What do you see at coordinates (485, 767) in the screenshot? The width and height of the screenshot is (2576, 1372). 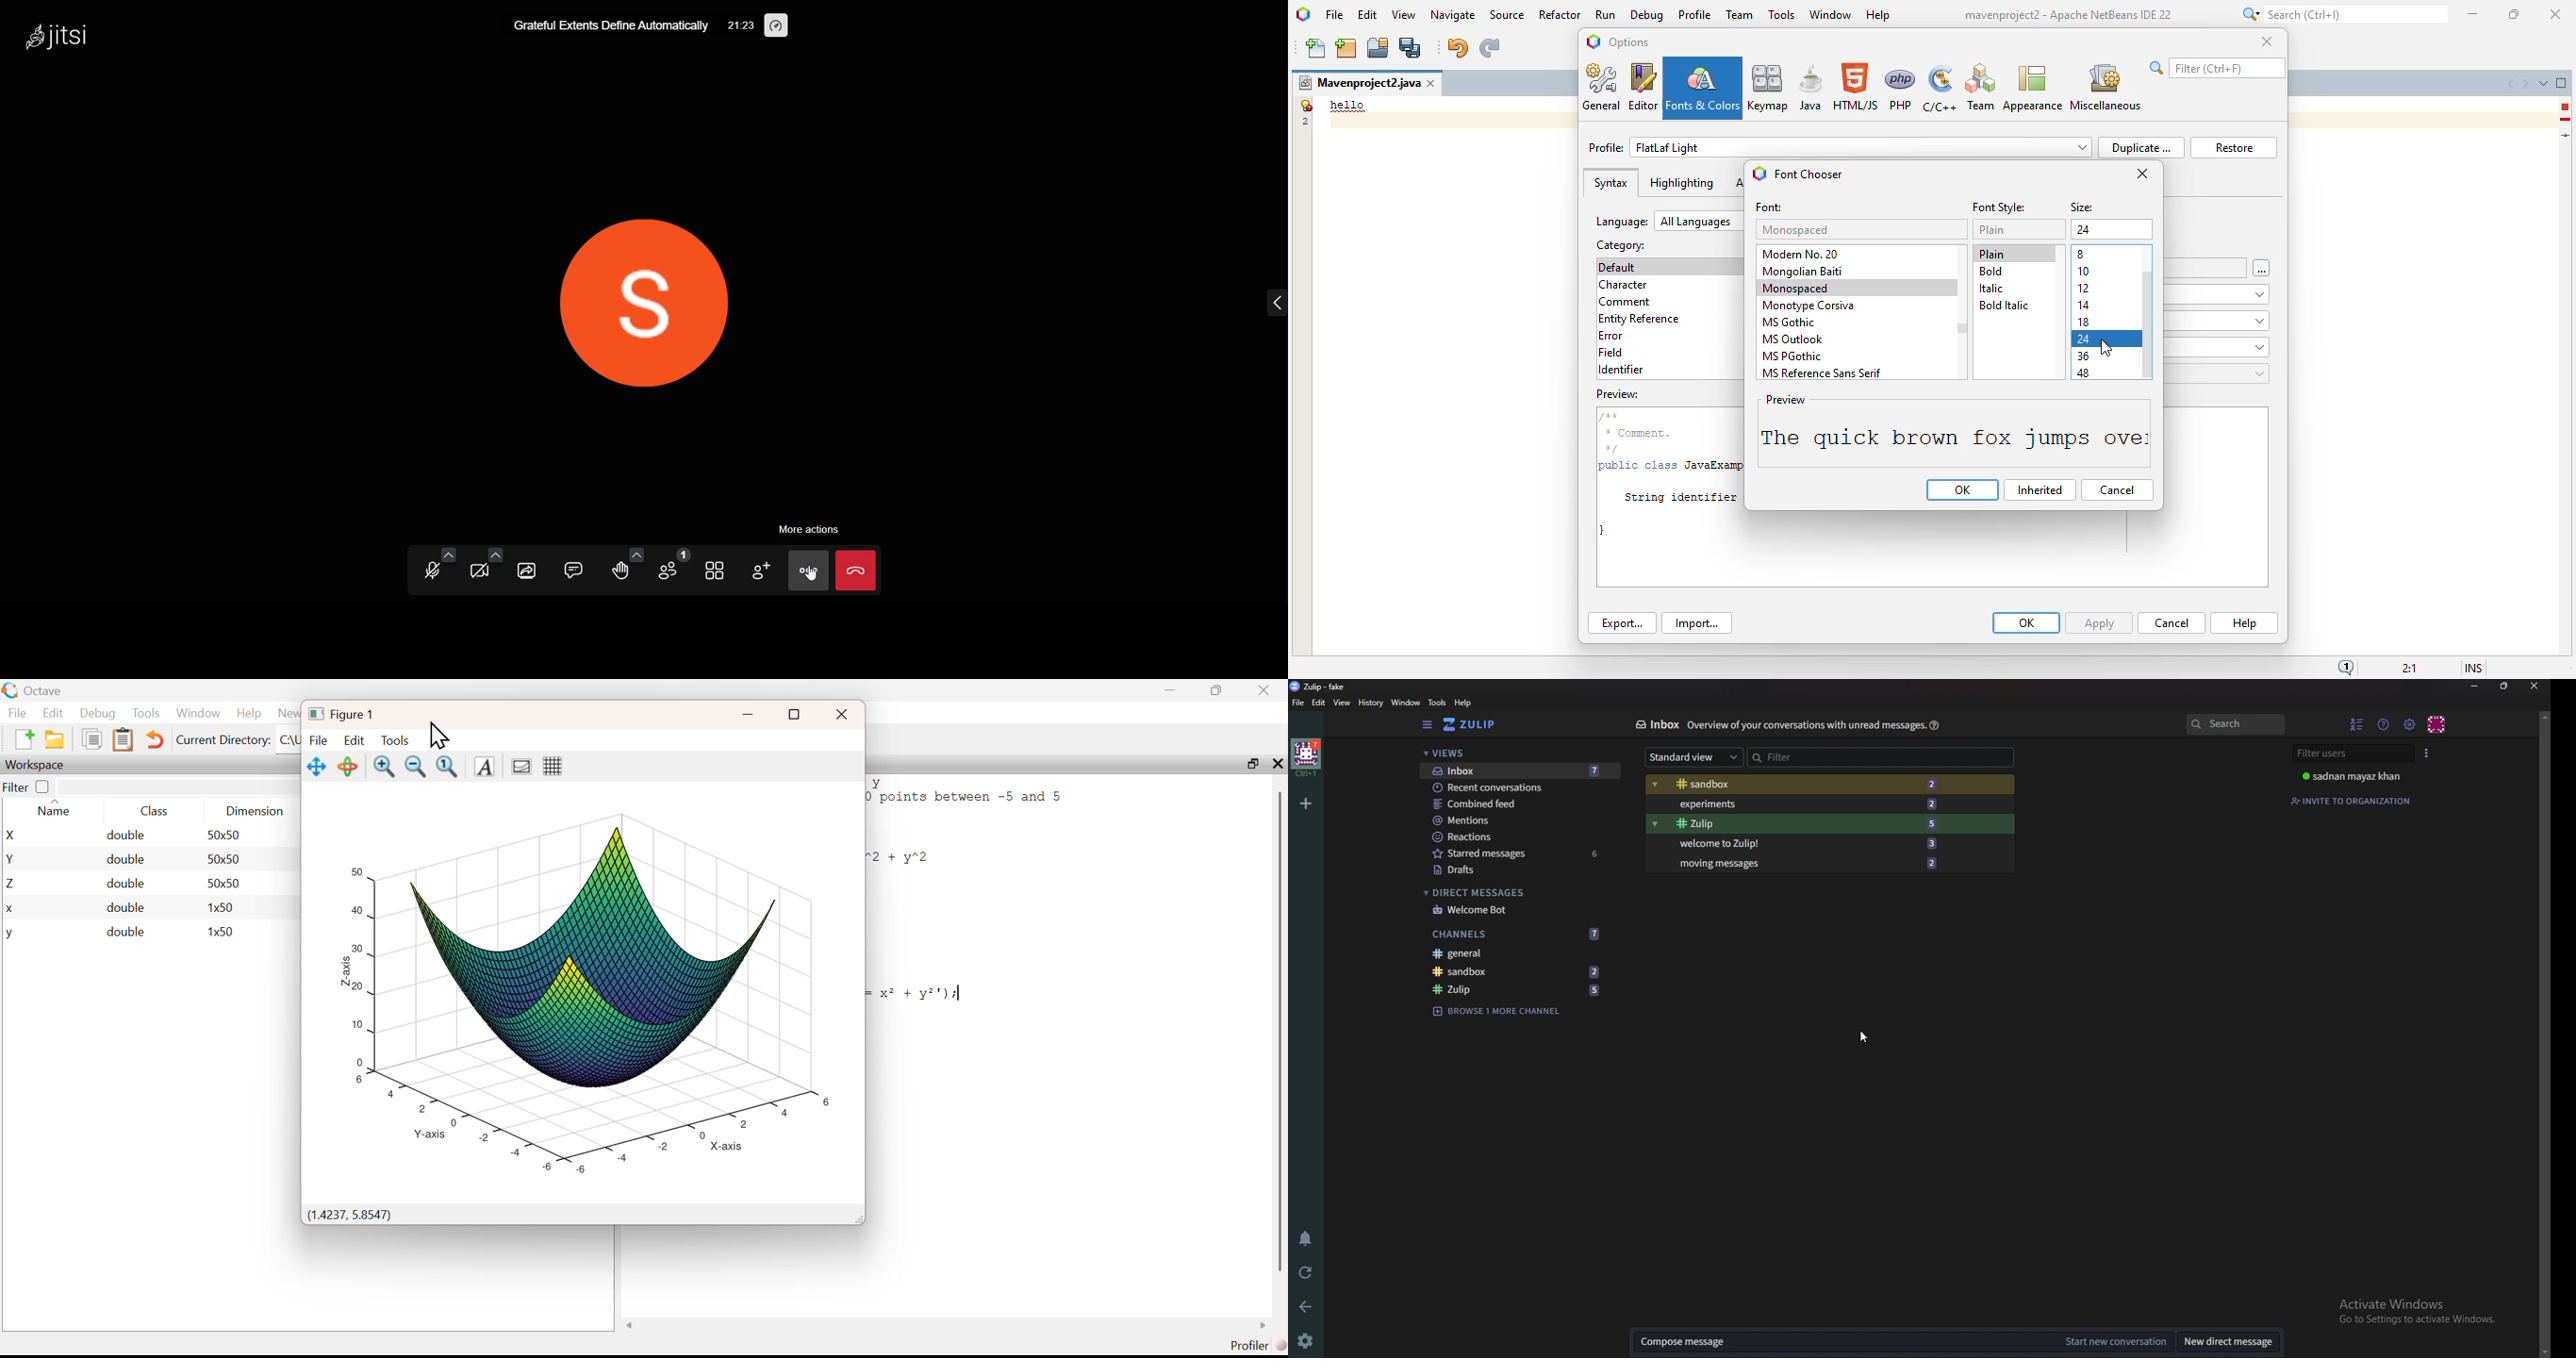 I see `Text` at bounding box center [485, 767].